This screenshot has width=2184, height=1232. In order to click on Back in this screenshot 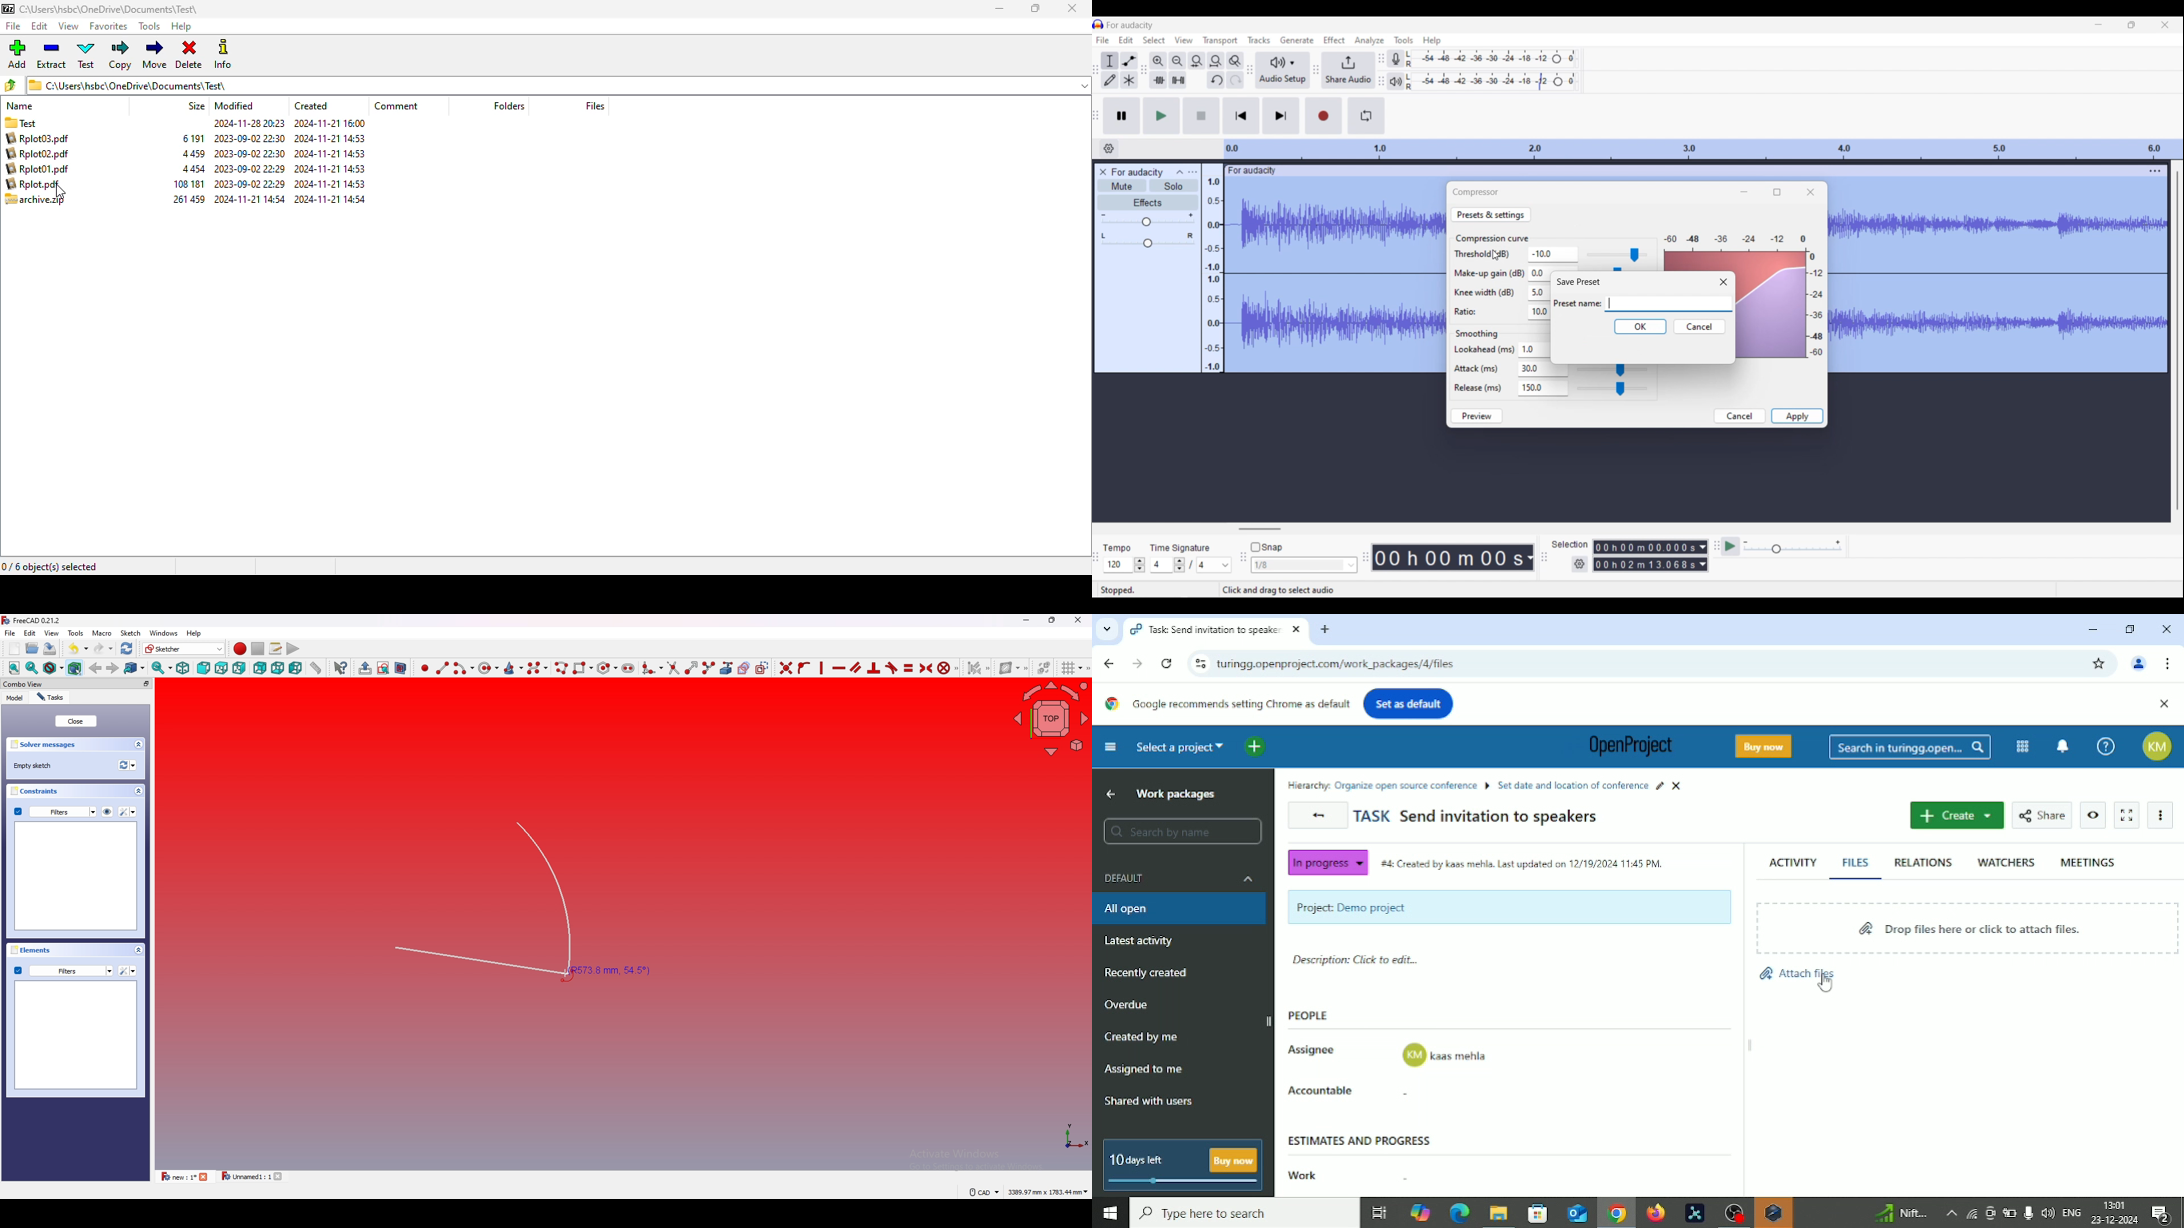, I will do `click(1111, 663)`.